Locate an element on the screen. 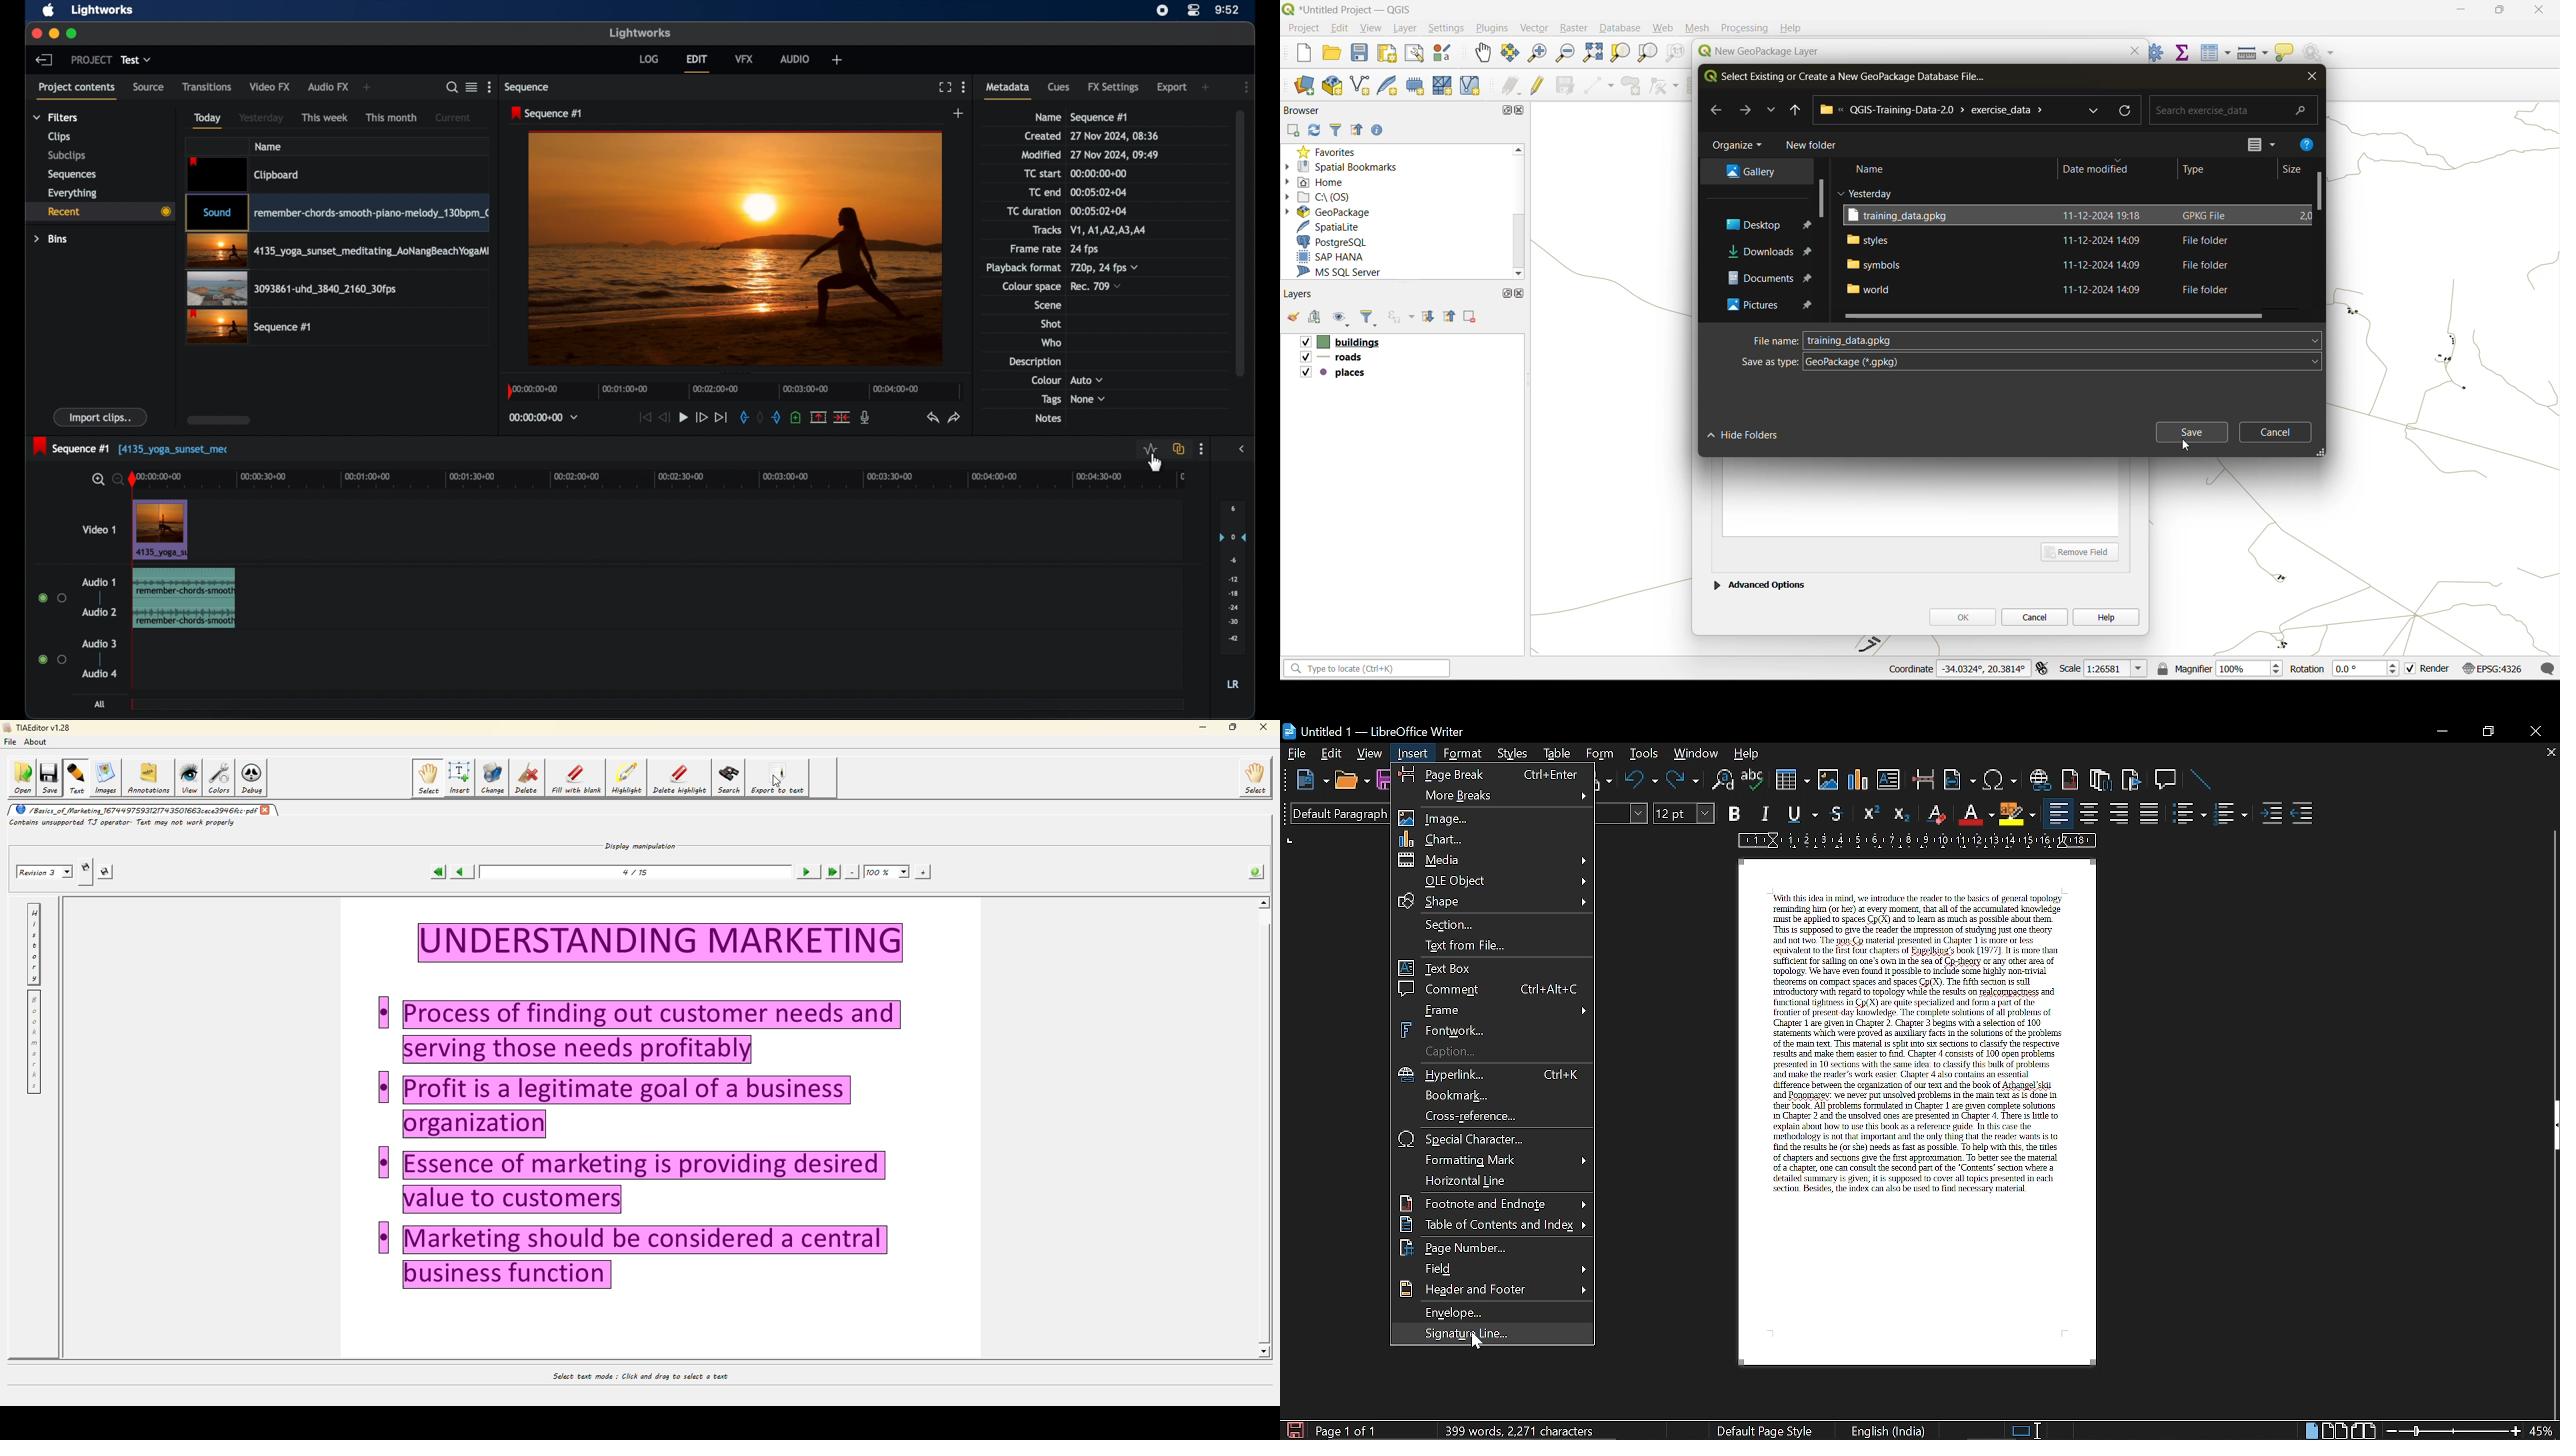 Image resolution: width=2576 pixels, height=1456 pixels. text from file is located at coordinates (1490, 944).